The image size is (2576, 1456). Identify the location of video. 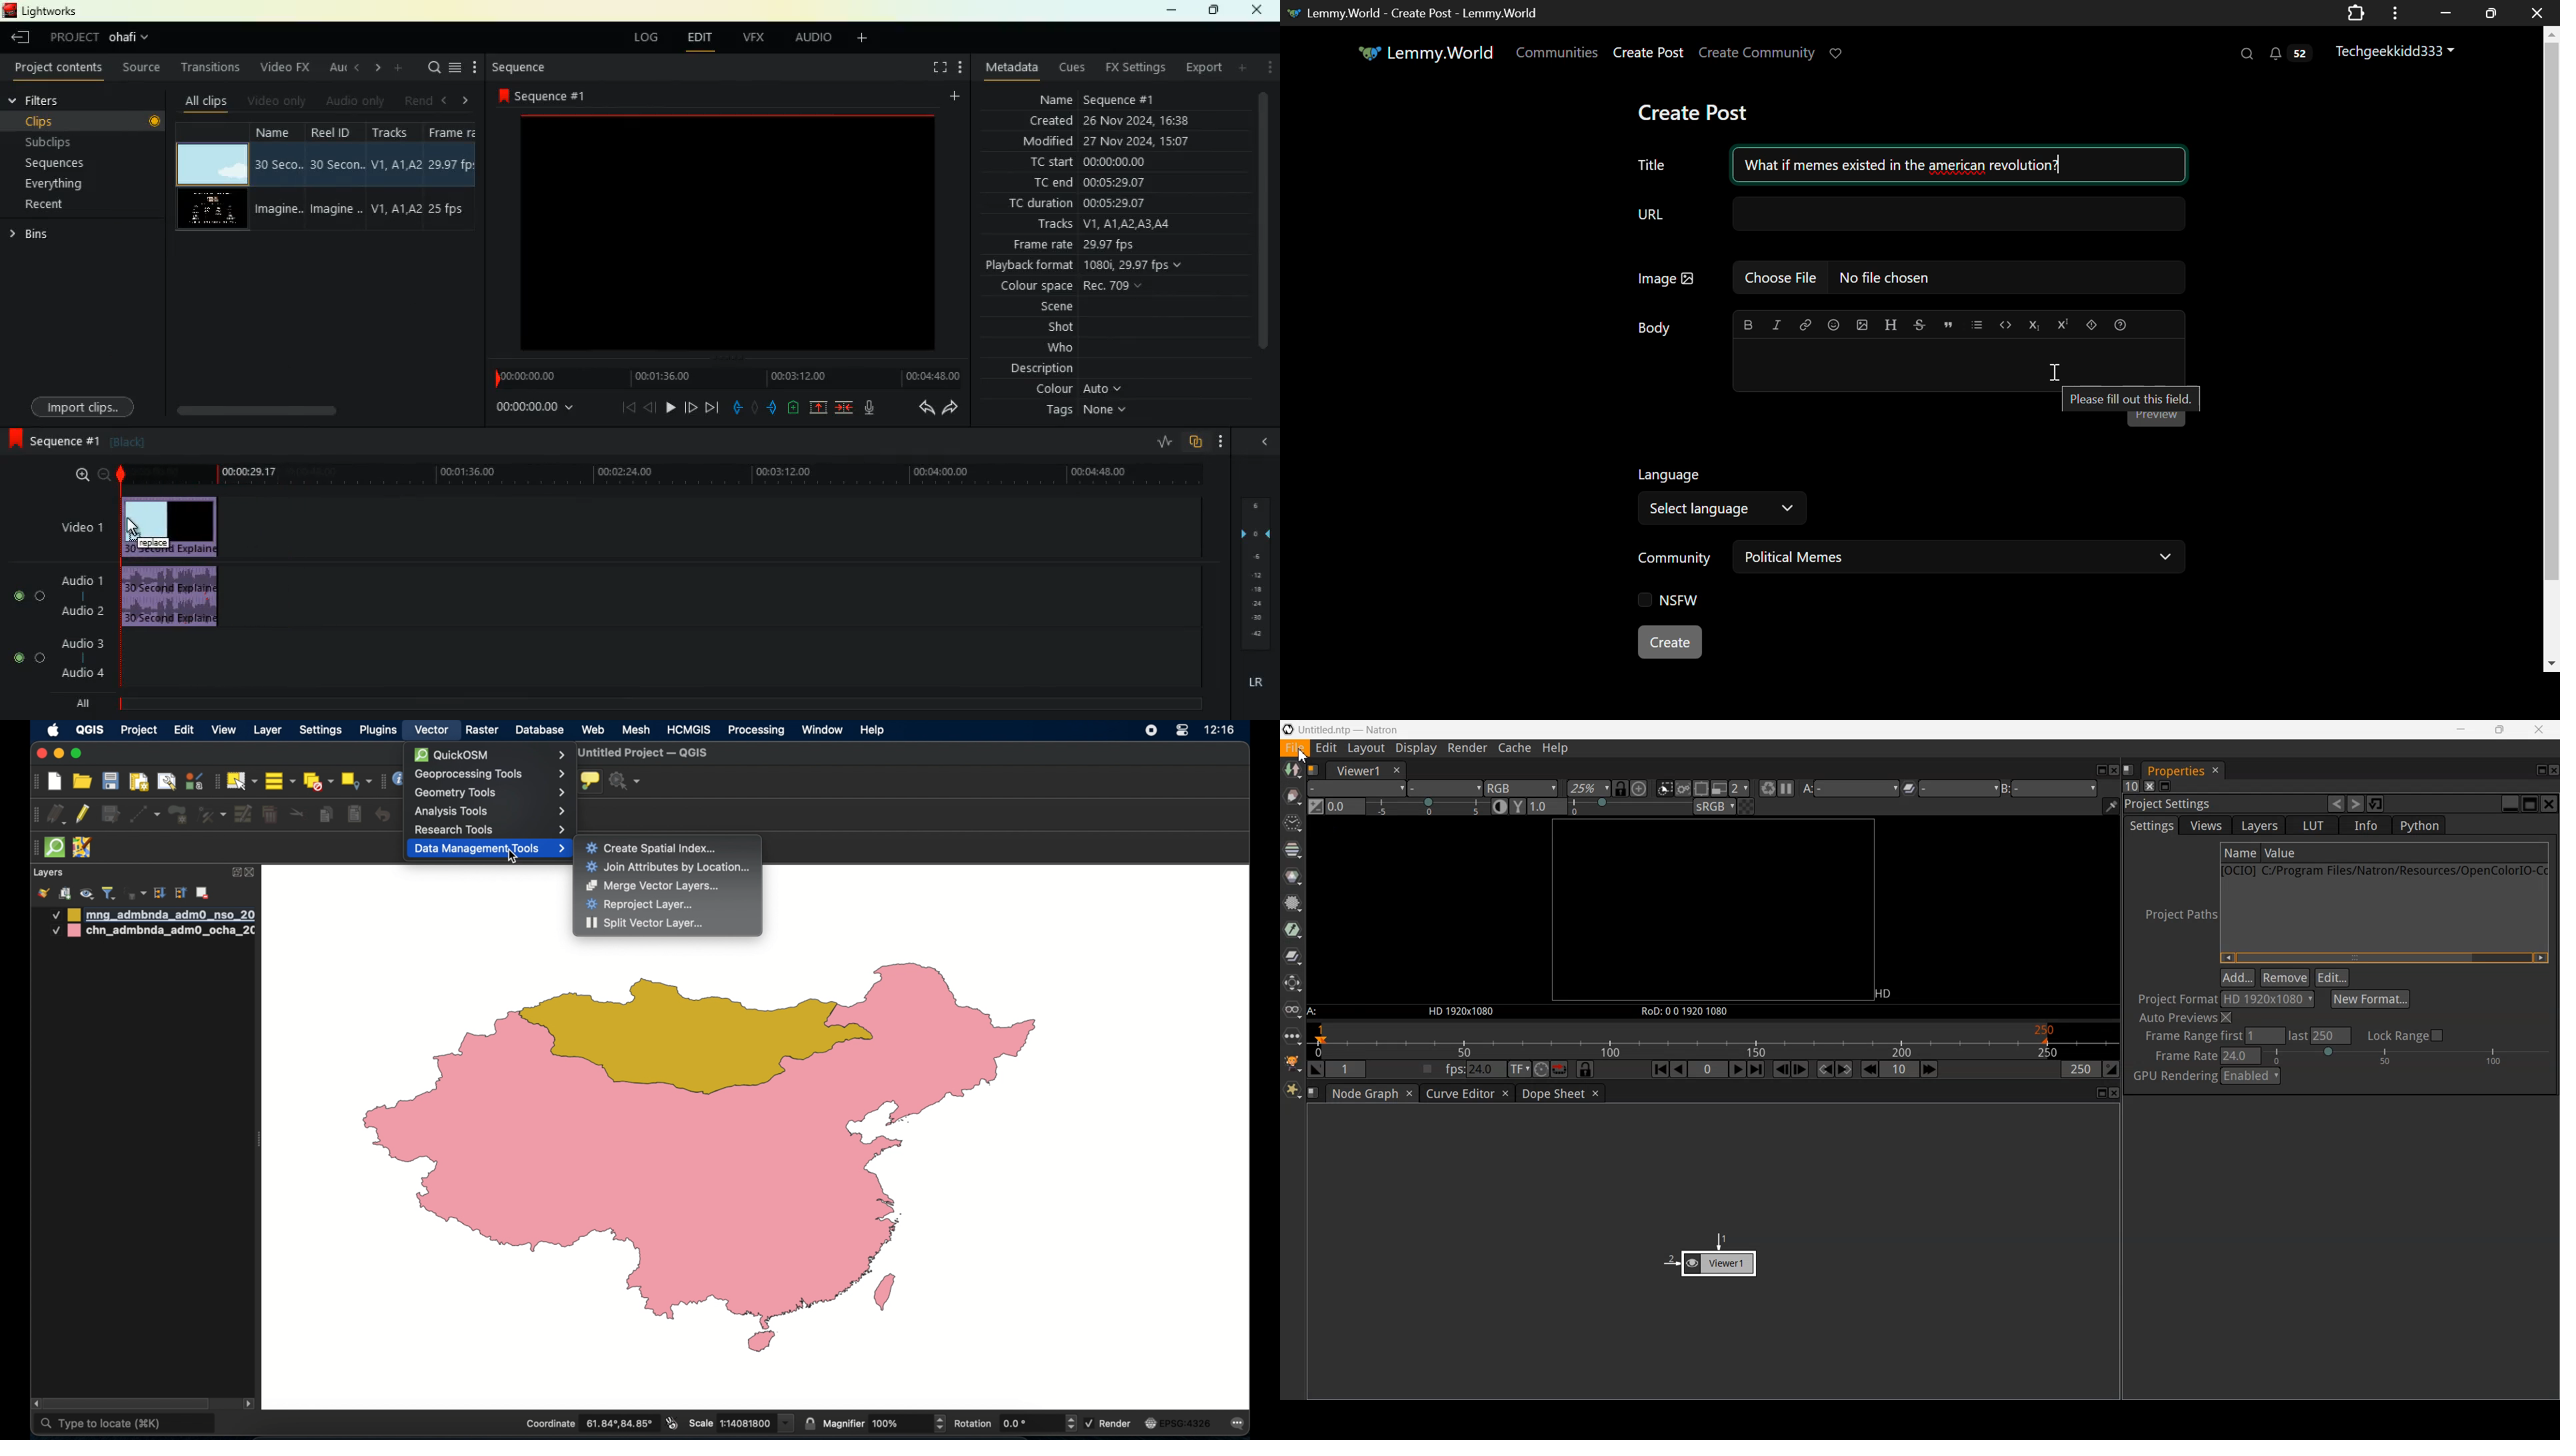
(176, 528).